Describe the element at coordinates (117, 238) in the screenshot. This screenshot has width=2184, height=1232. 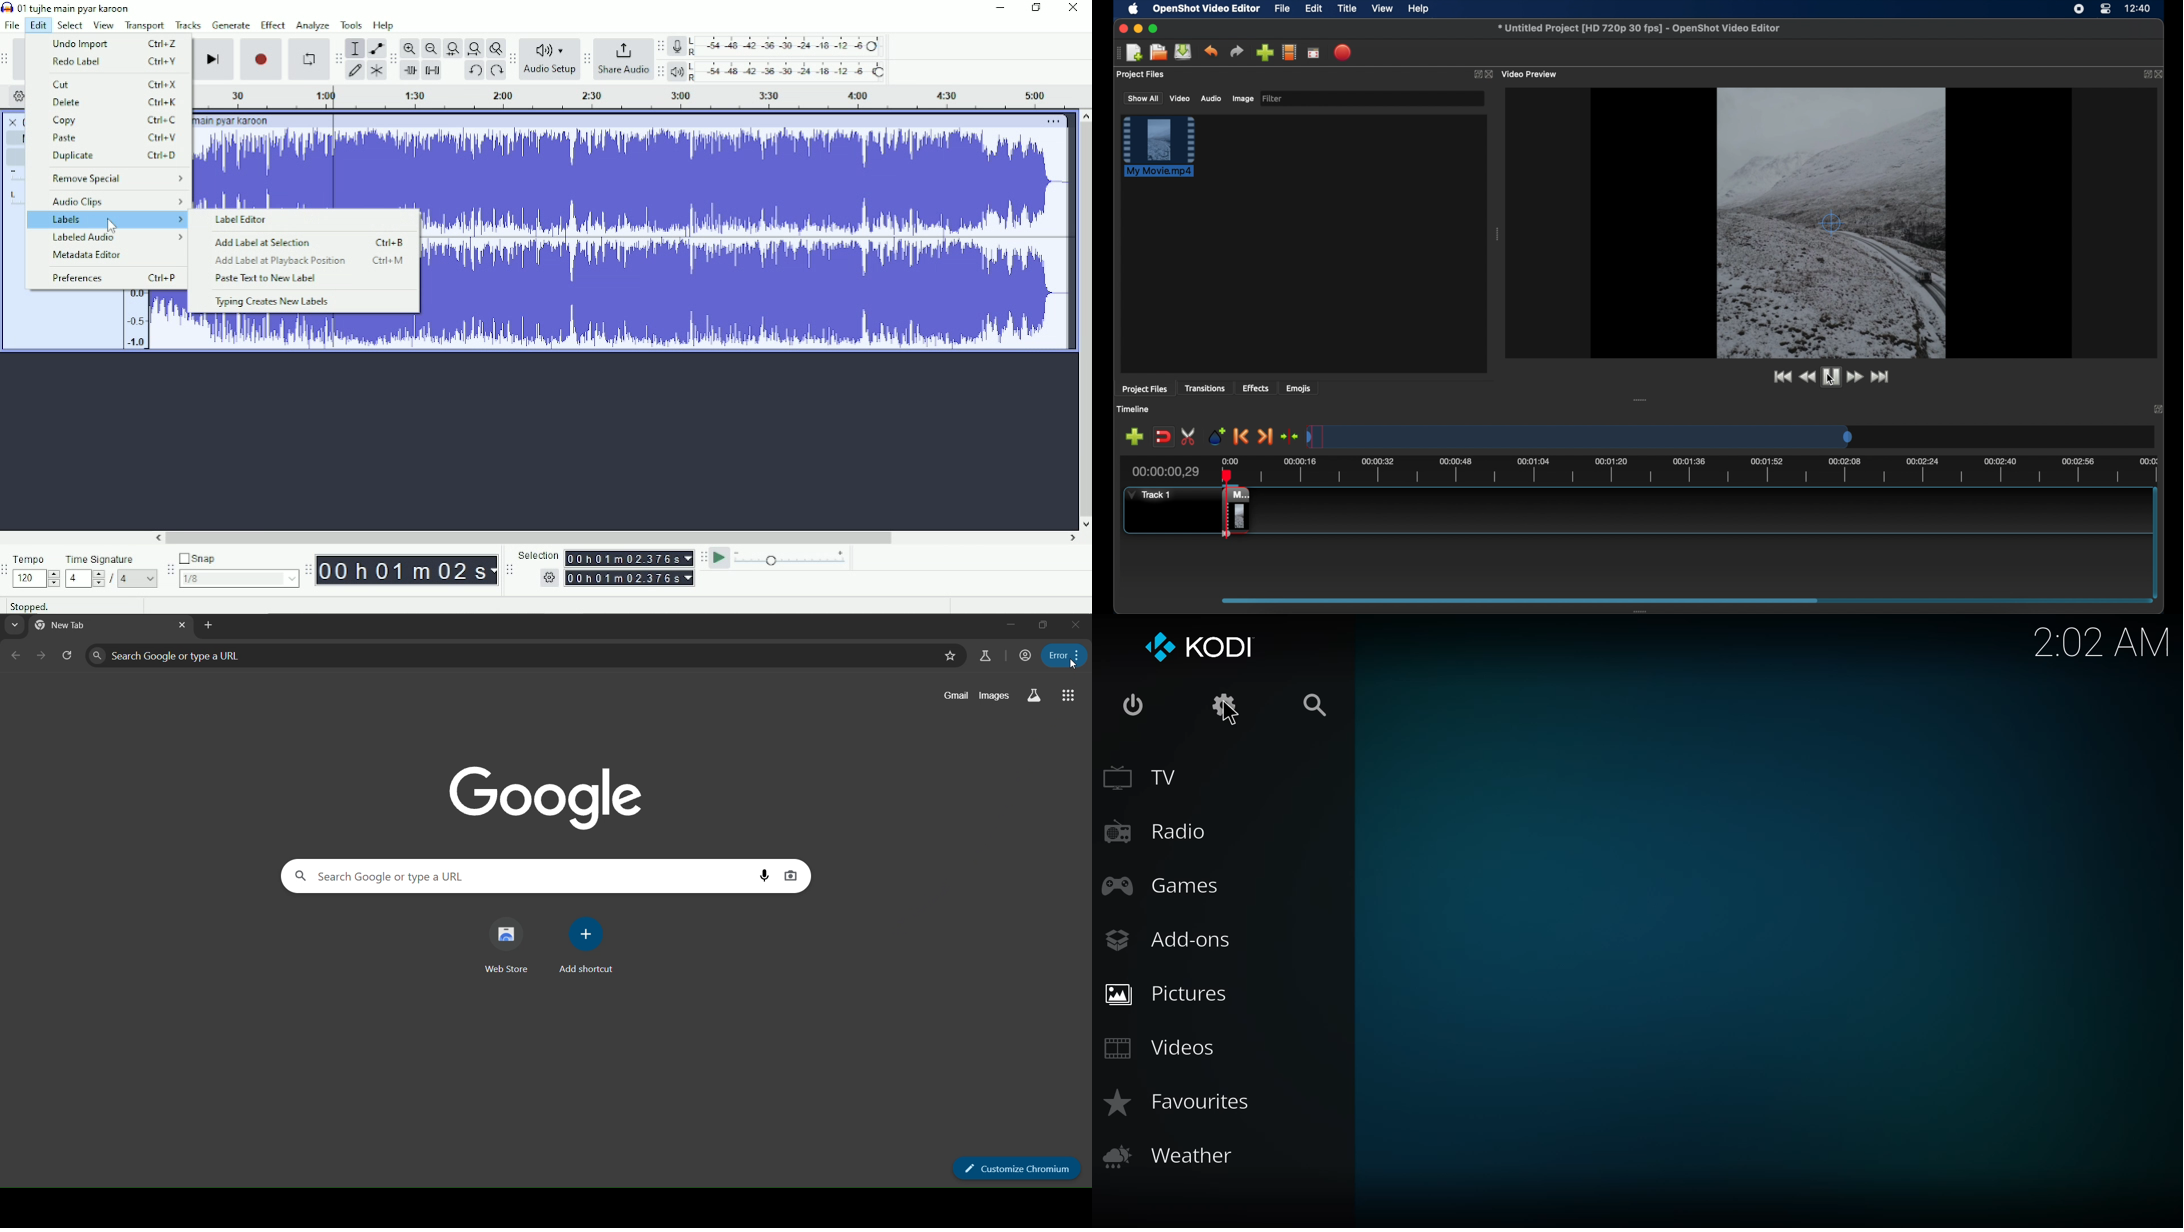
I see `Labeled Audio` at that location.